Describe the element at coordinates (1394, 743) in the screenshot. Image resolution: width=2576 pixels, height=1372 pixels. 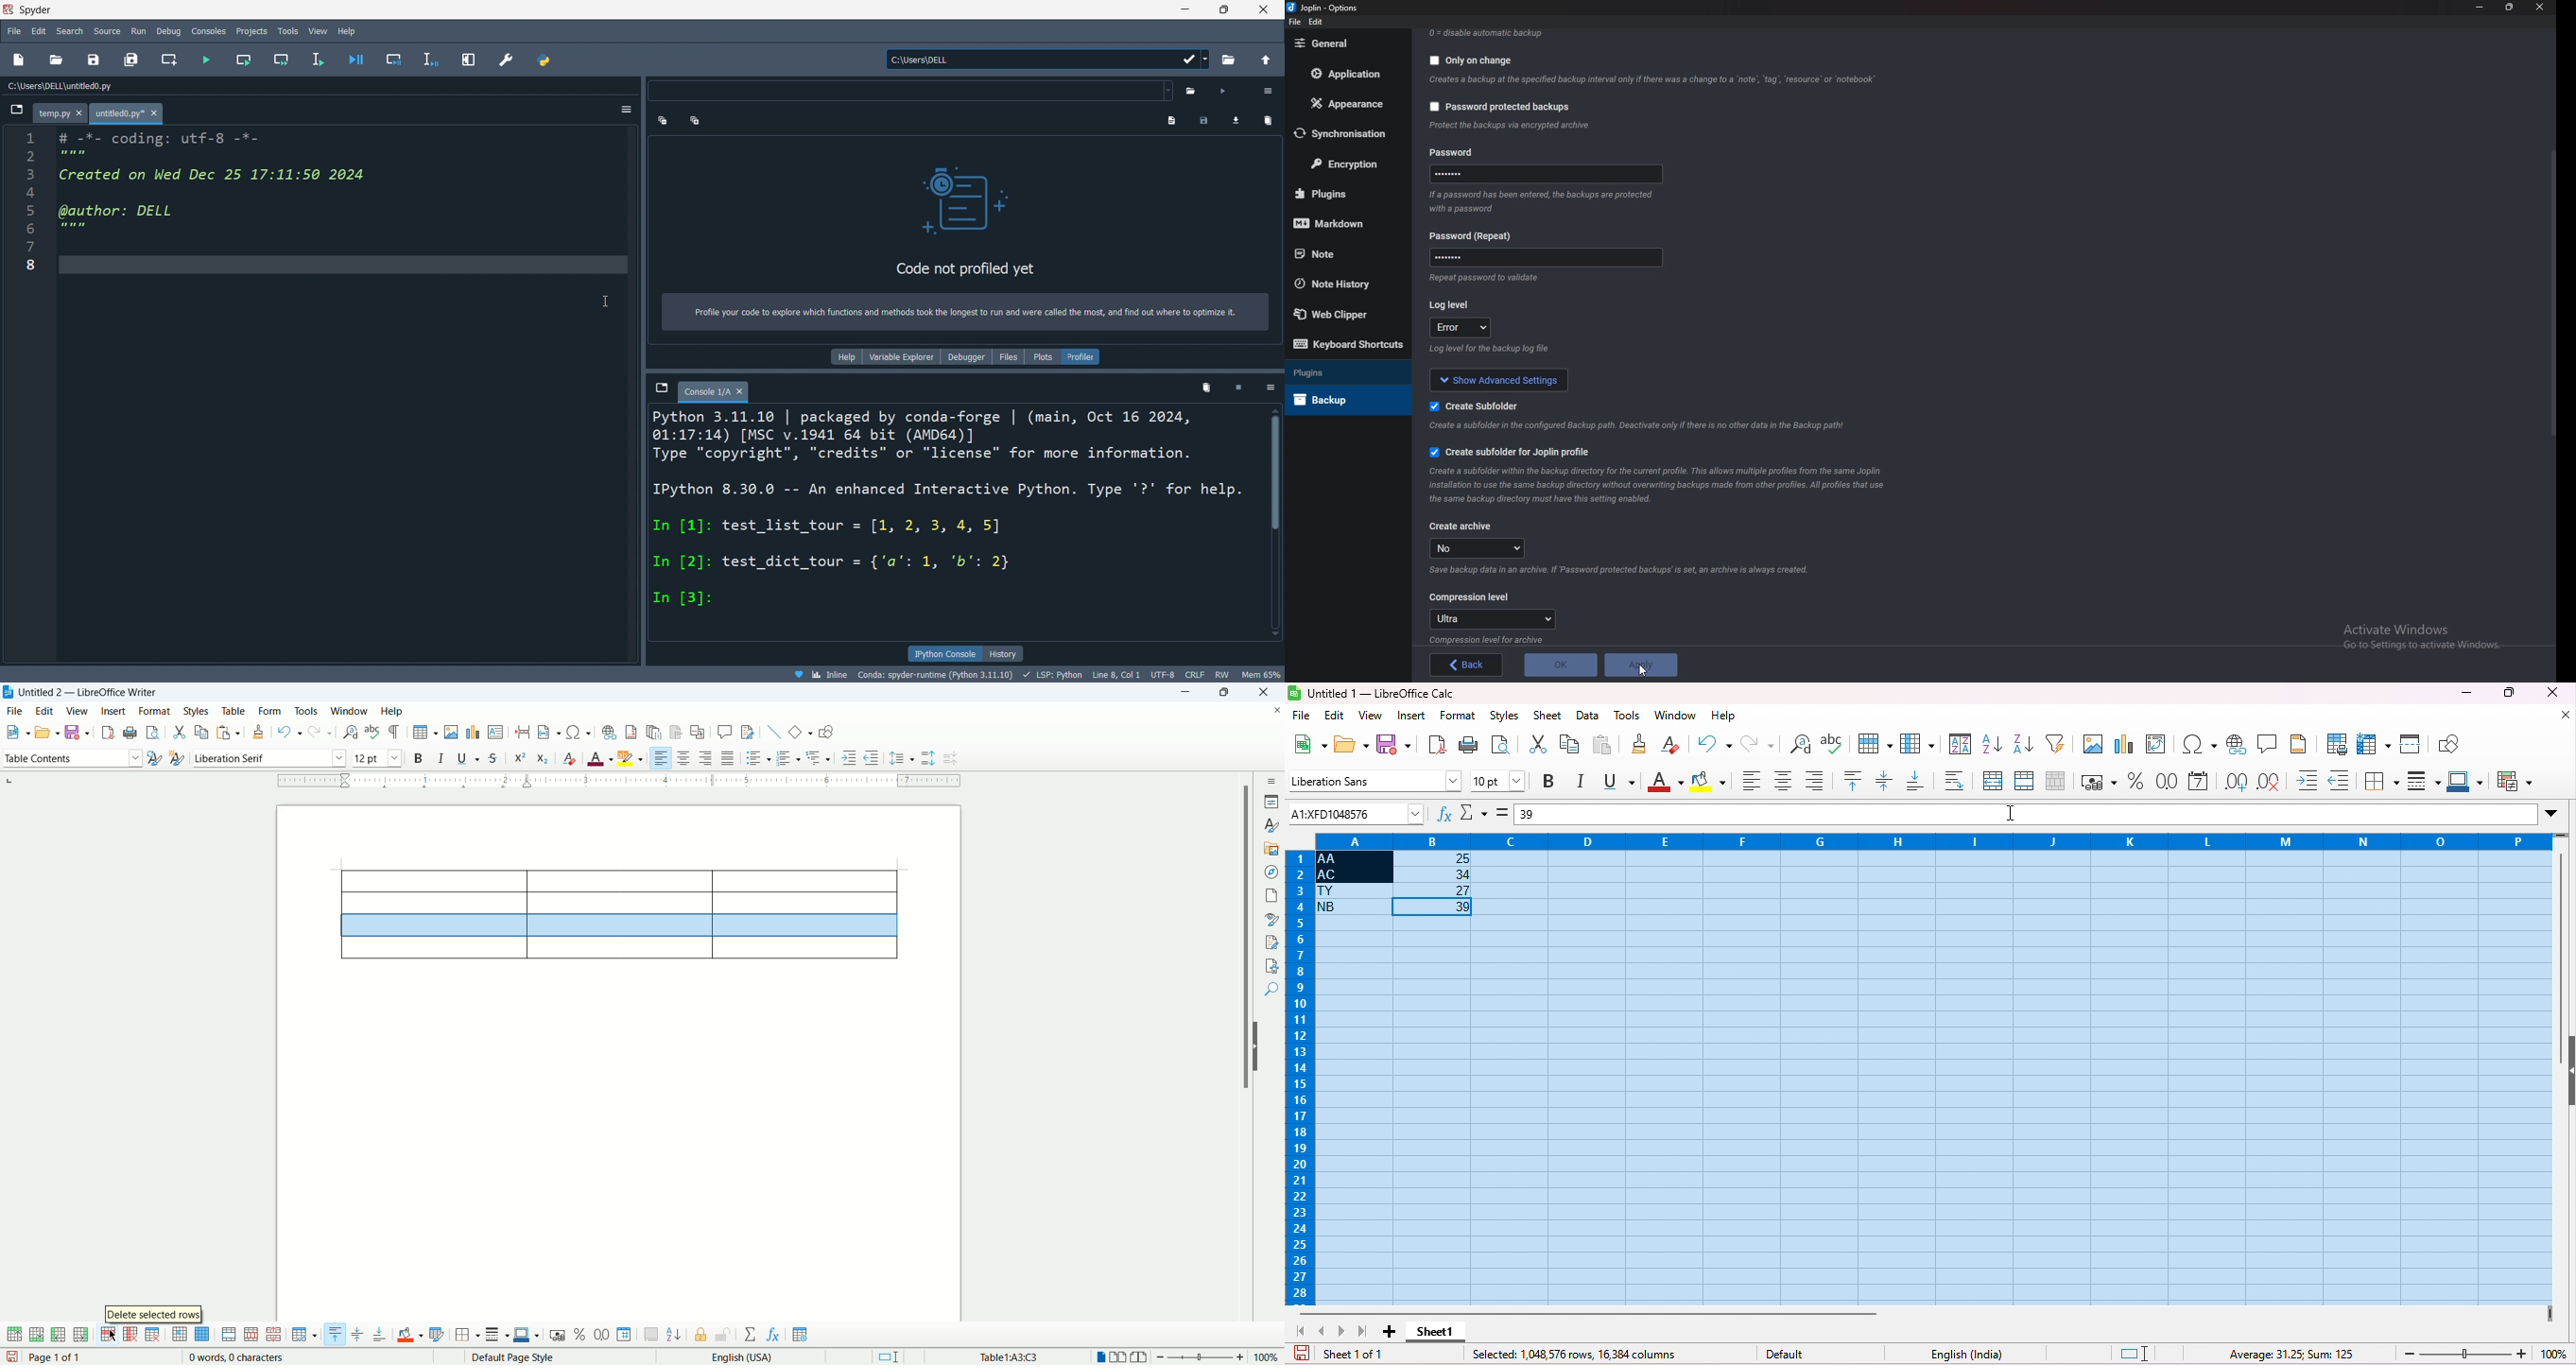
I see `save` at that location.